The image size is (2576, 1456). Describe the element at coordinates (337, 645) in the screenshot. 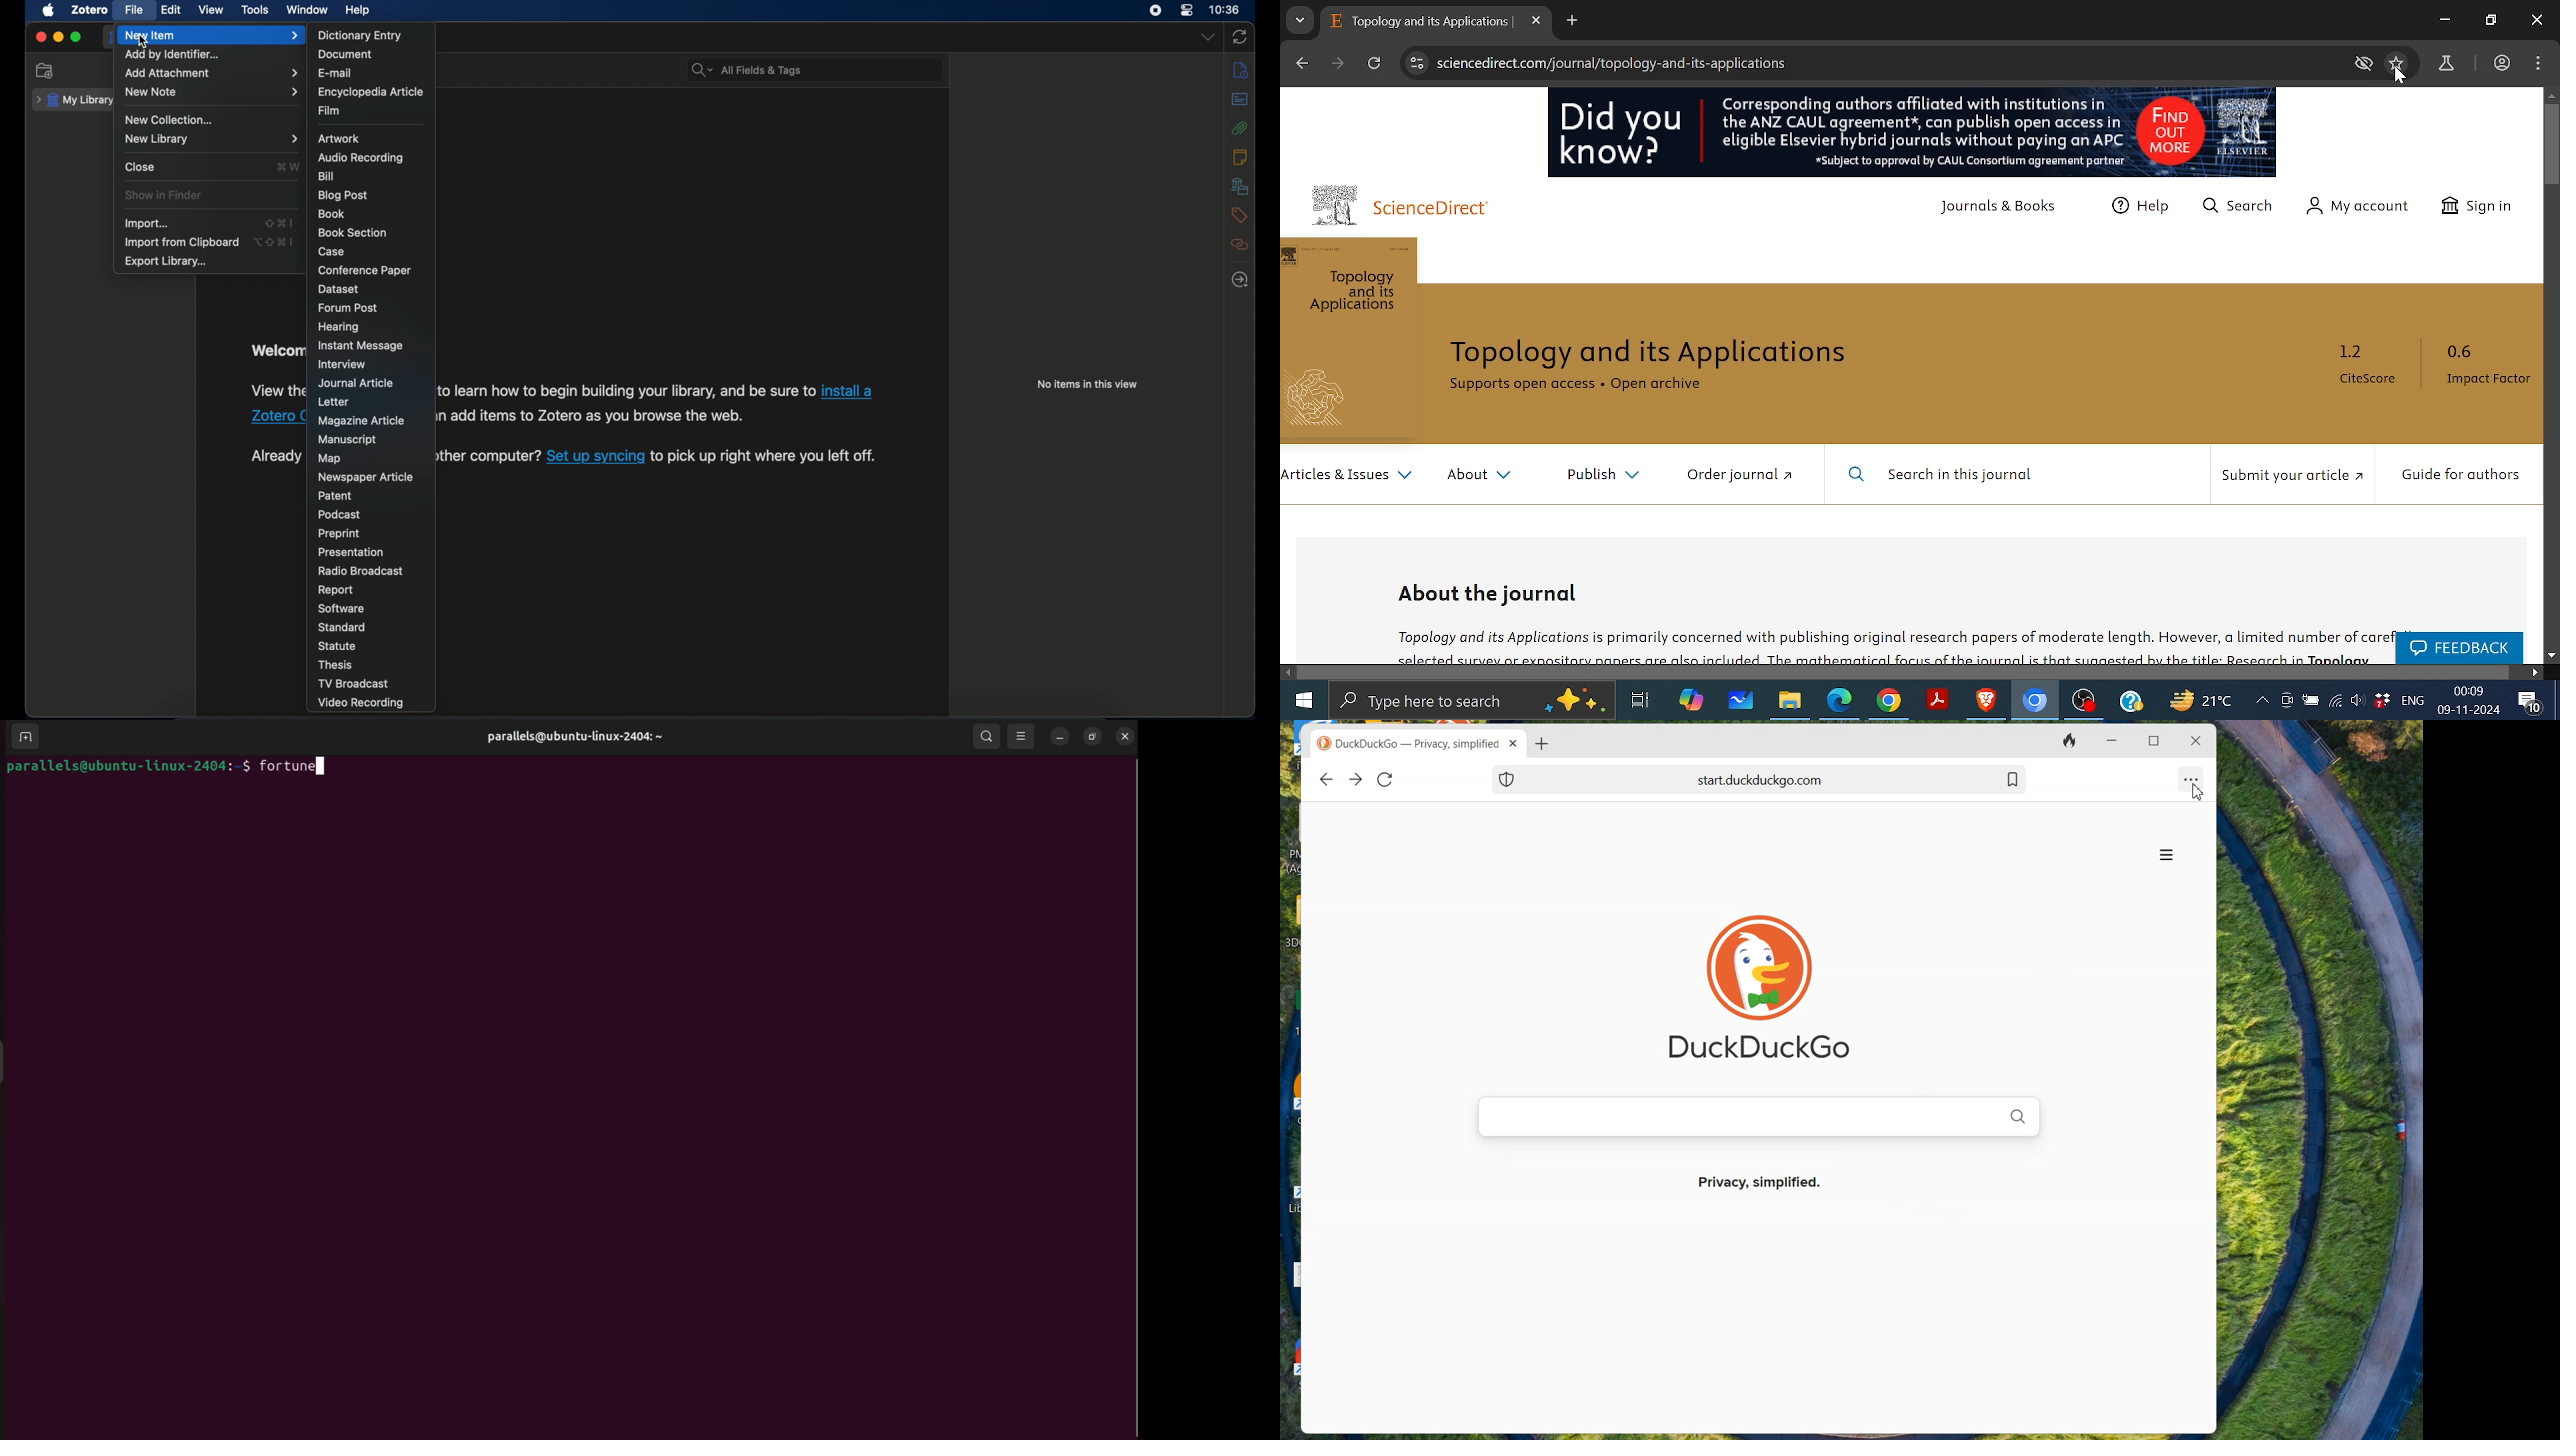

I see `statue` at that location.